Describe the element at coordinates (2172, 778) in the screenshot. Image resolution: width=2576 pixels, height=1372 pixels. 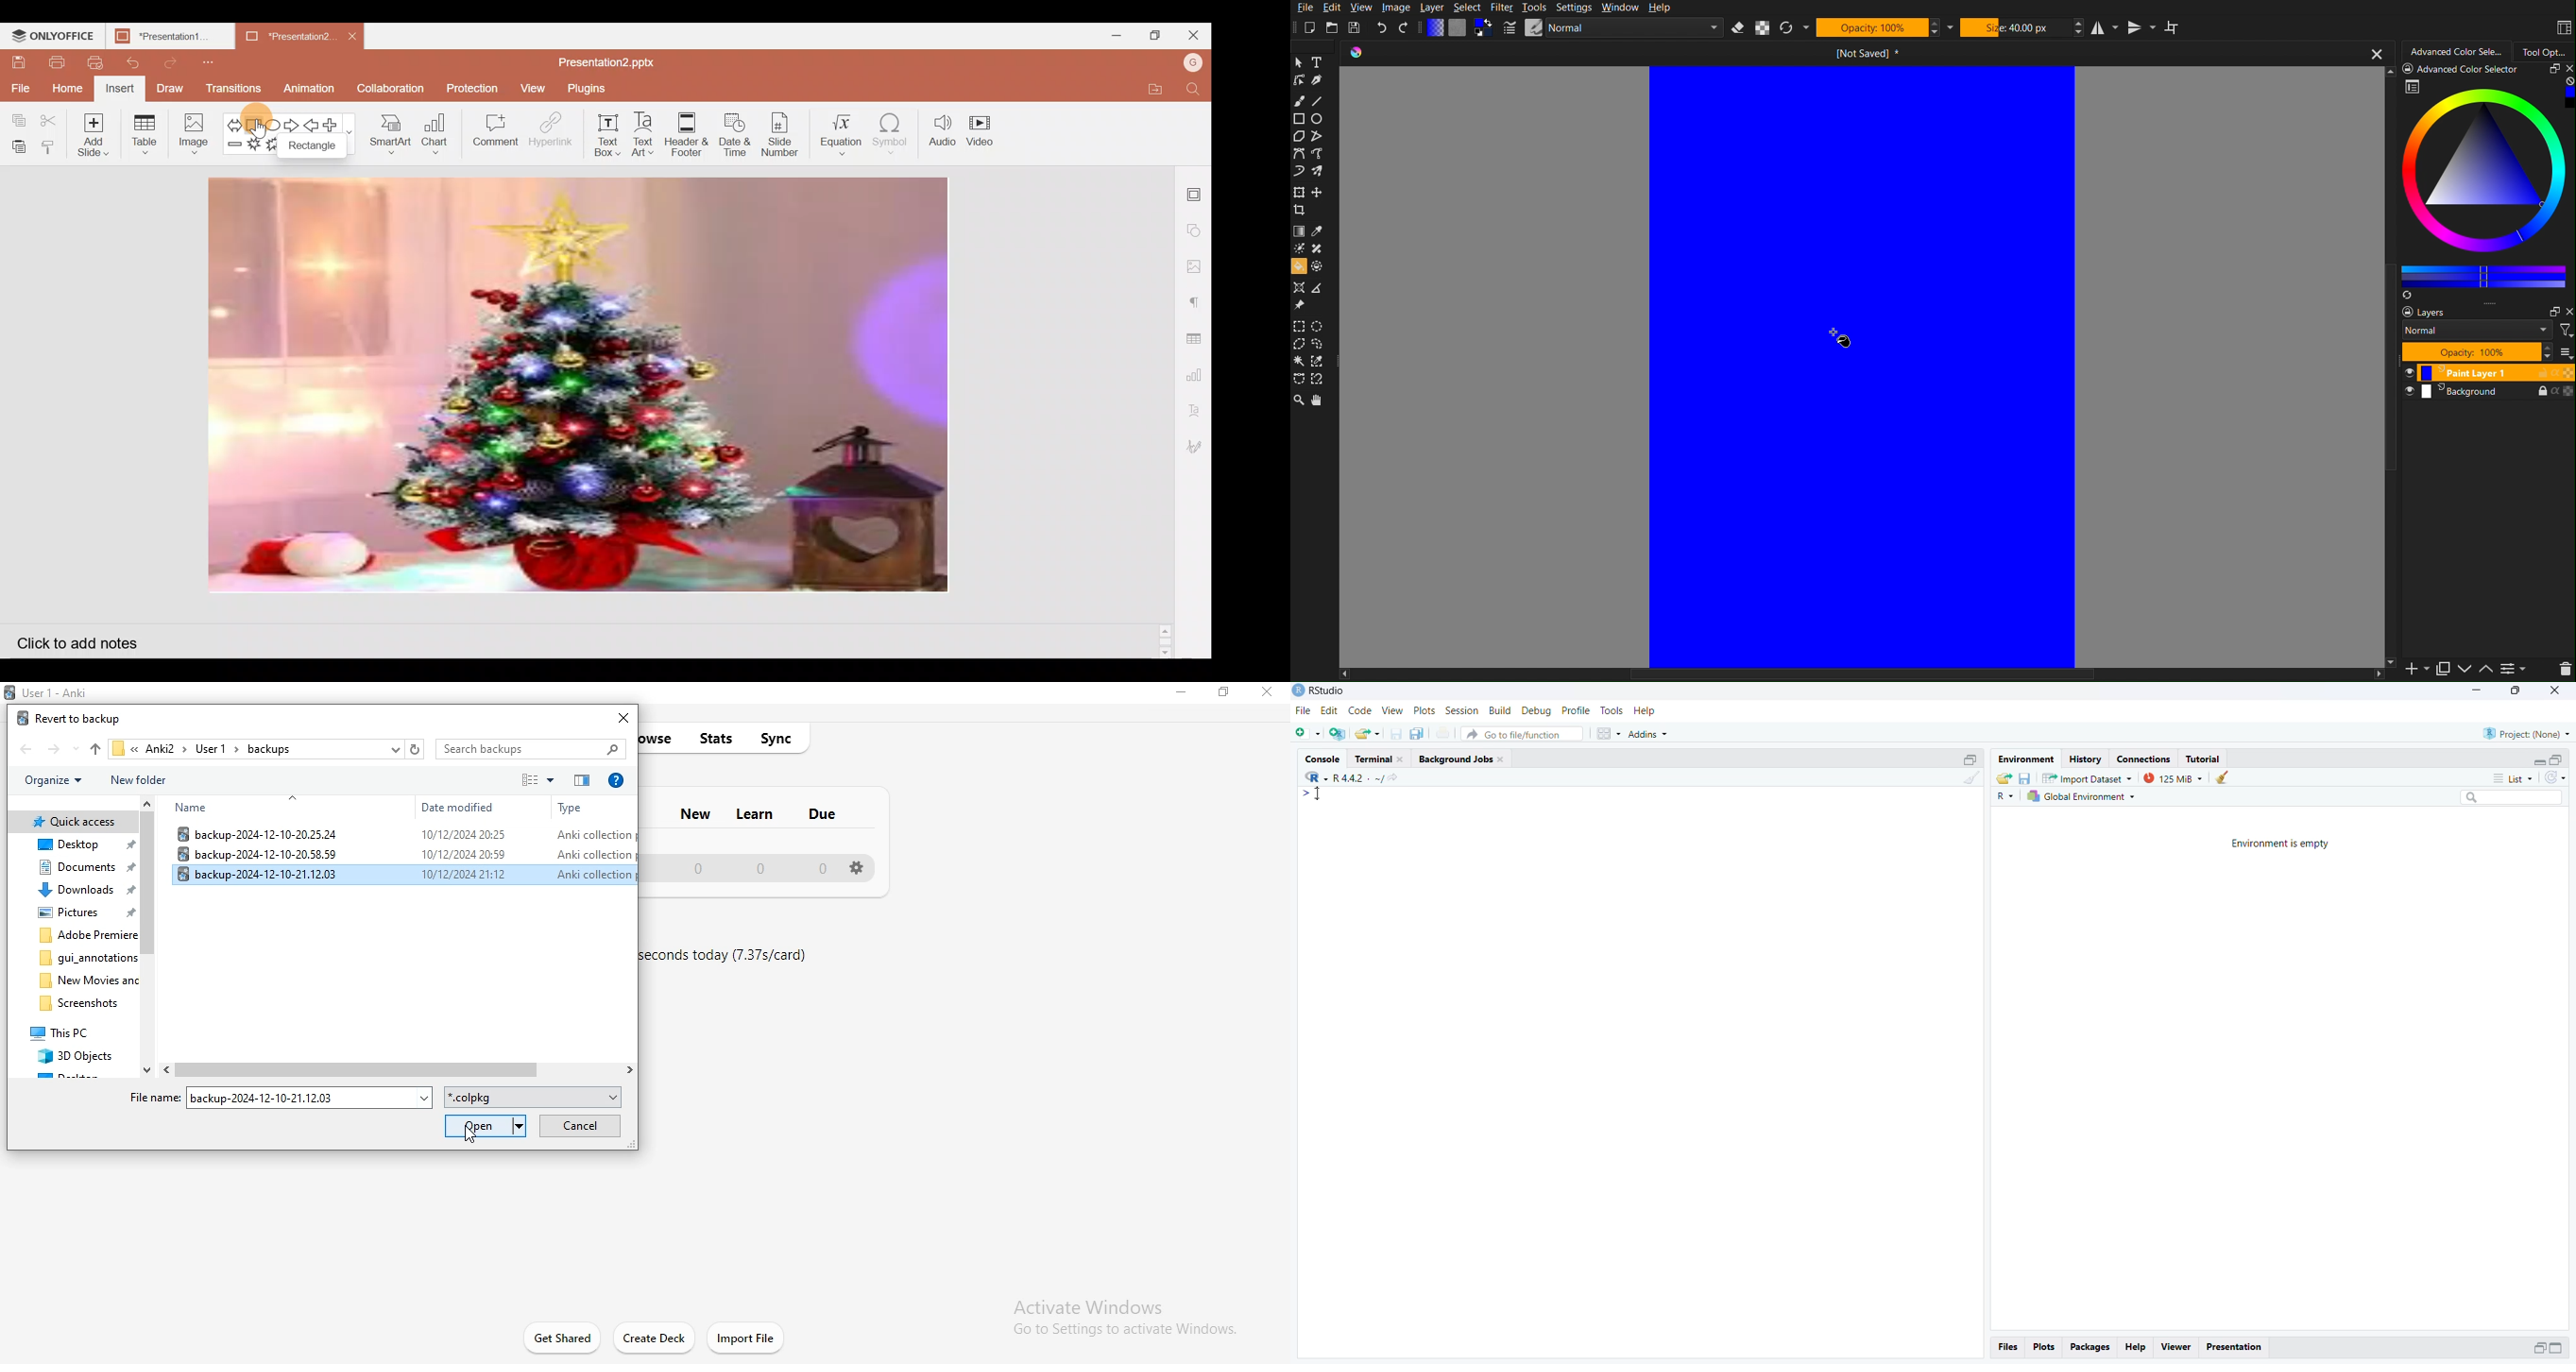
I see `125 MiB` at that location.